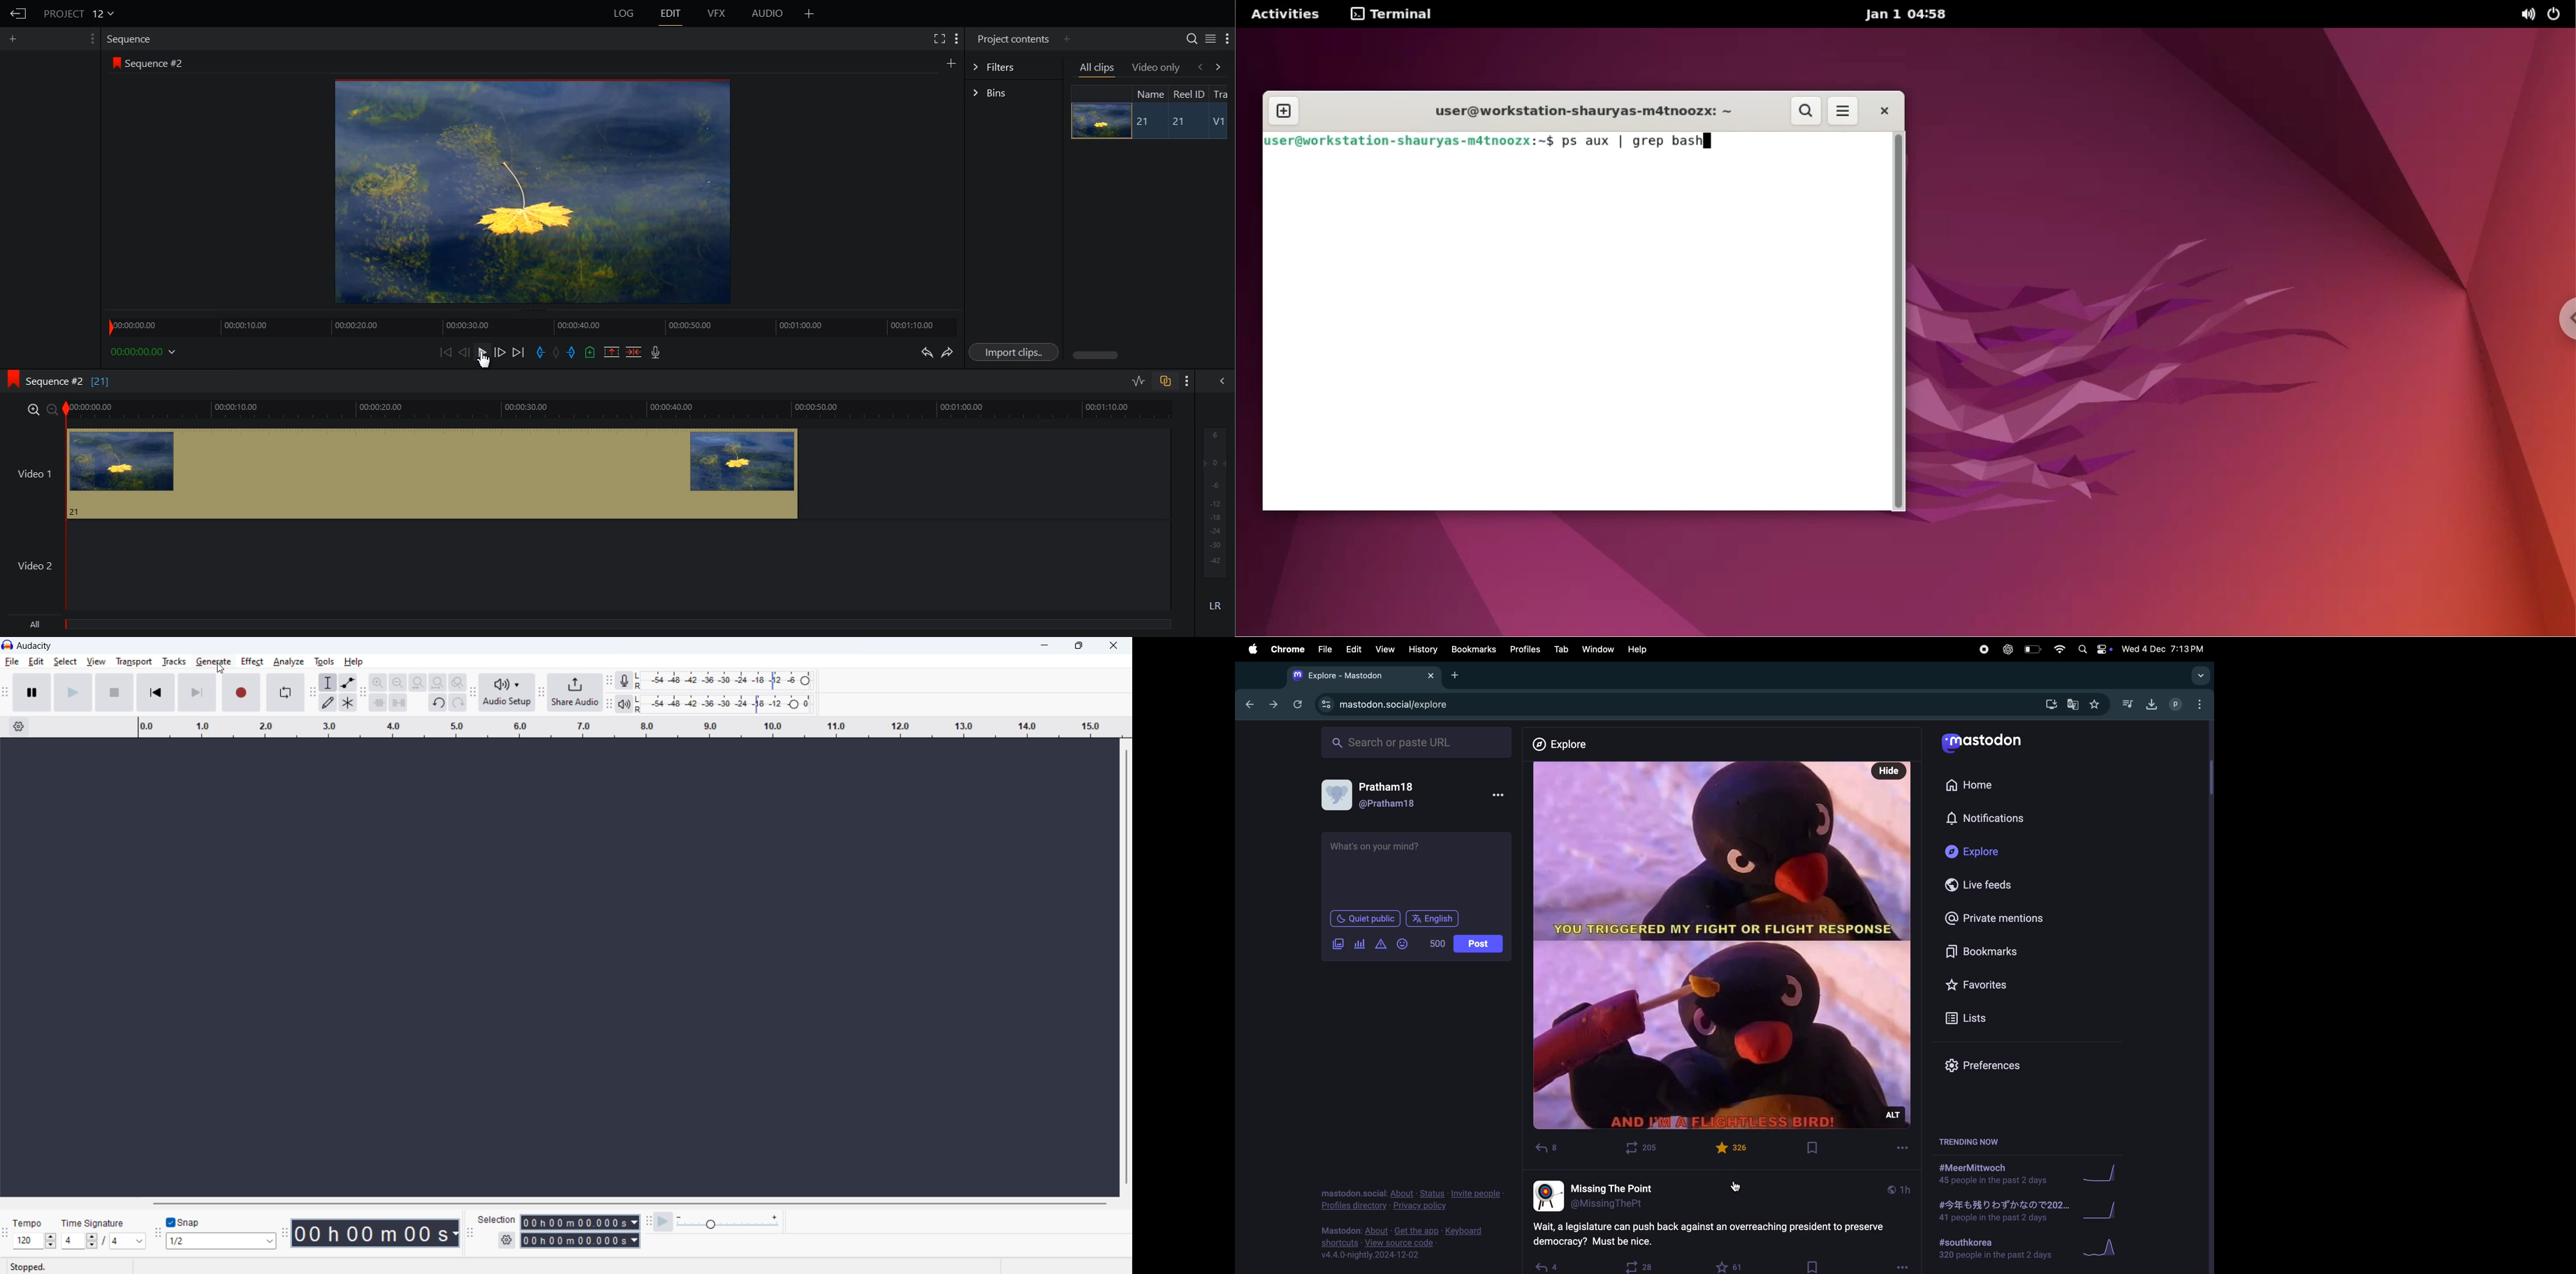 The width and height of the screenshot is (2576, 1288). Describe the element at coordinates (472, 692) in the screenshot. I see `audio setup toolbar` at that location.